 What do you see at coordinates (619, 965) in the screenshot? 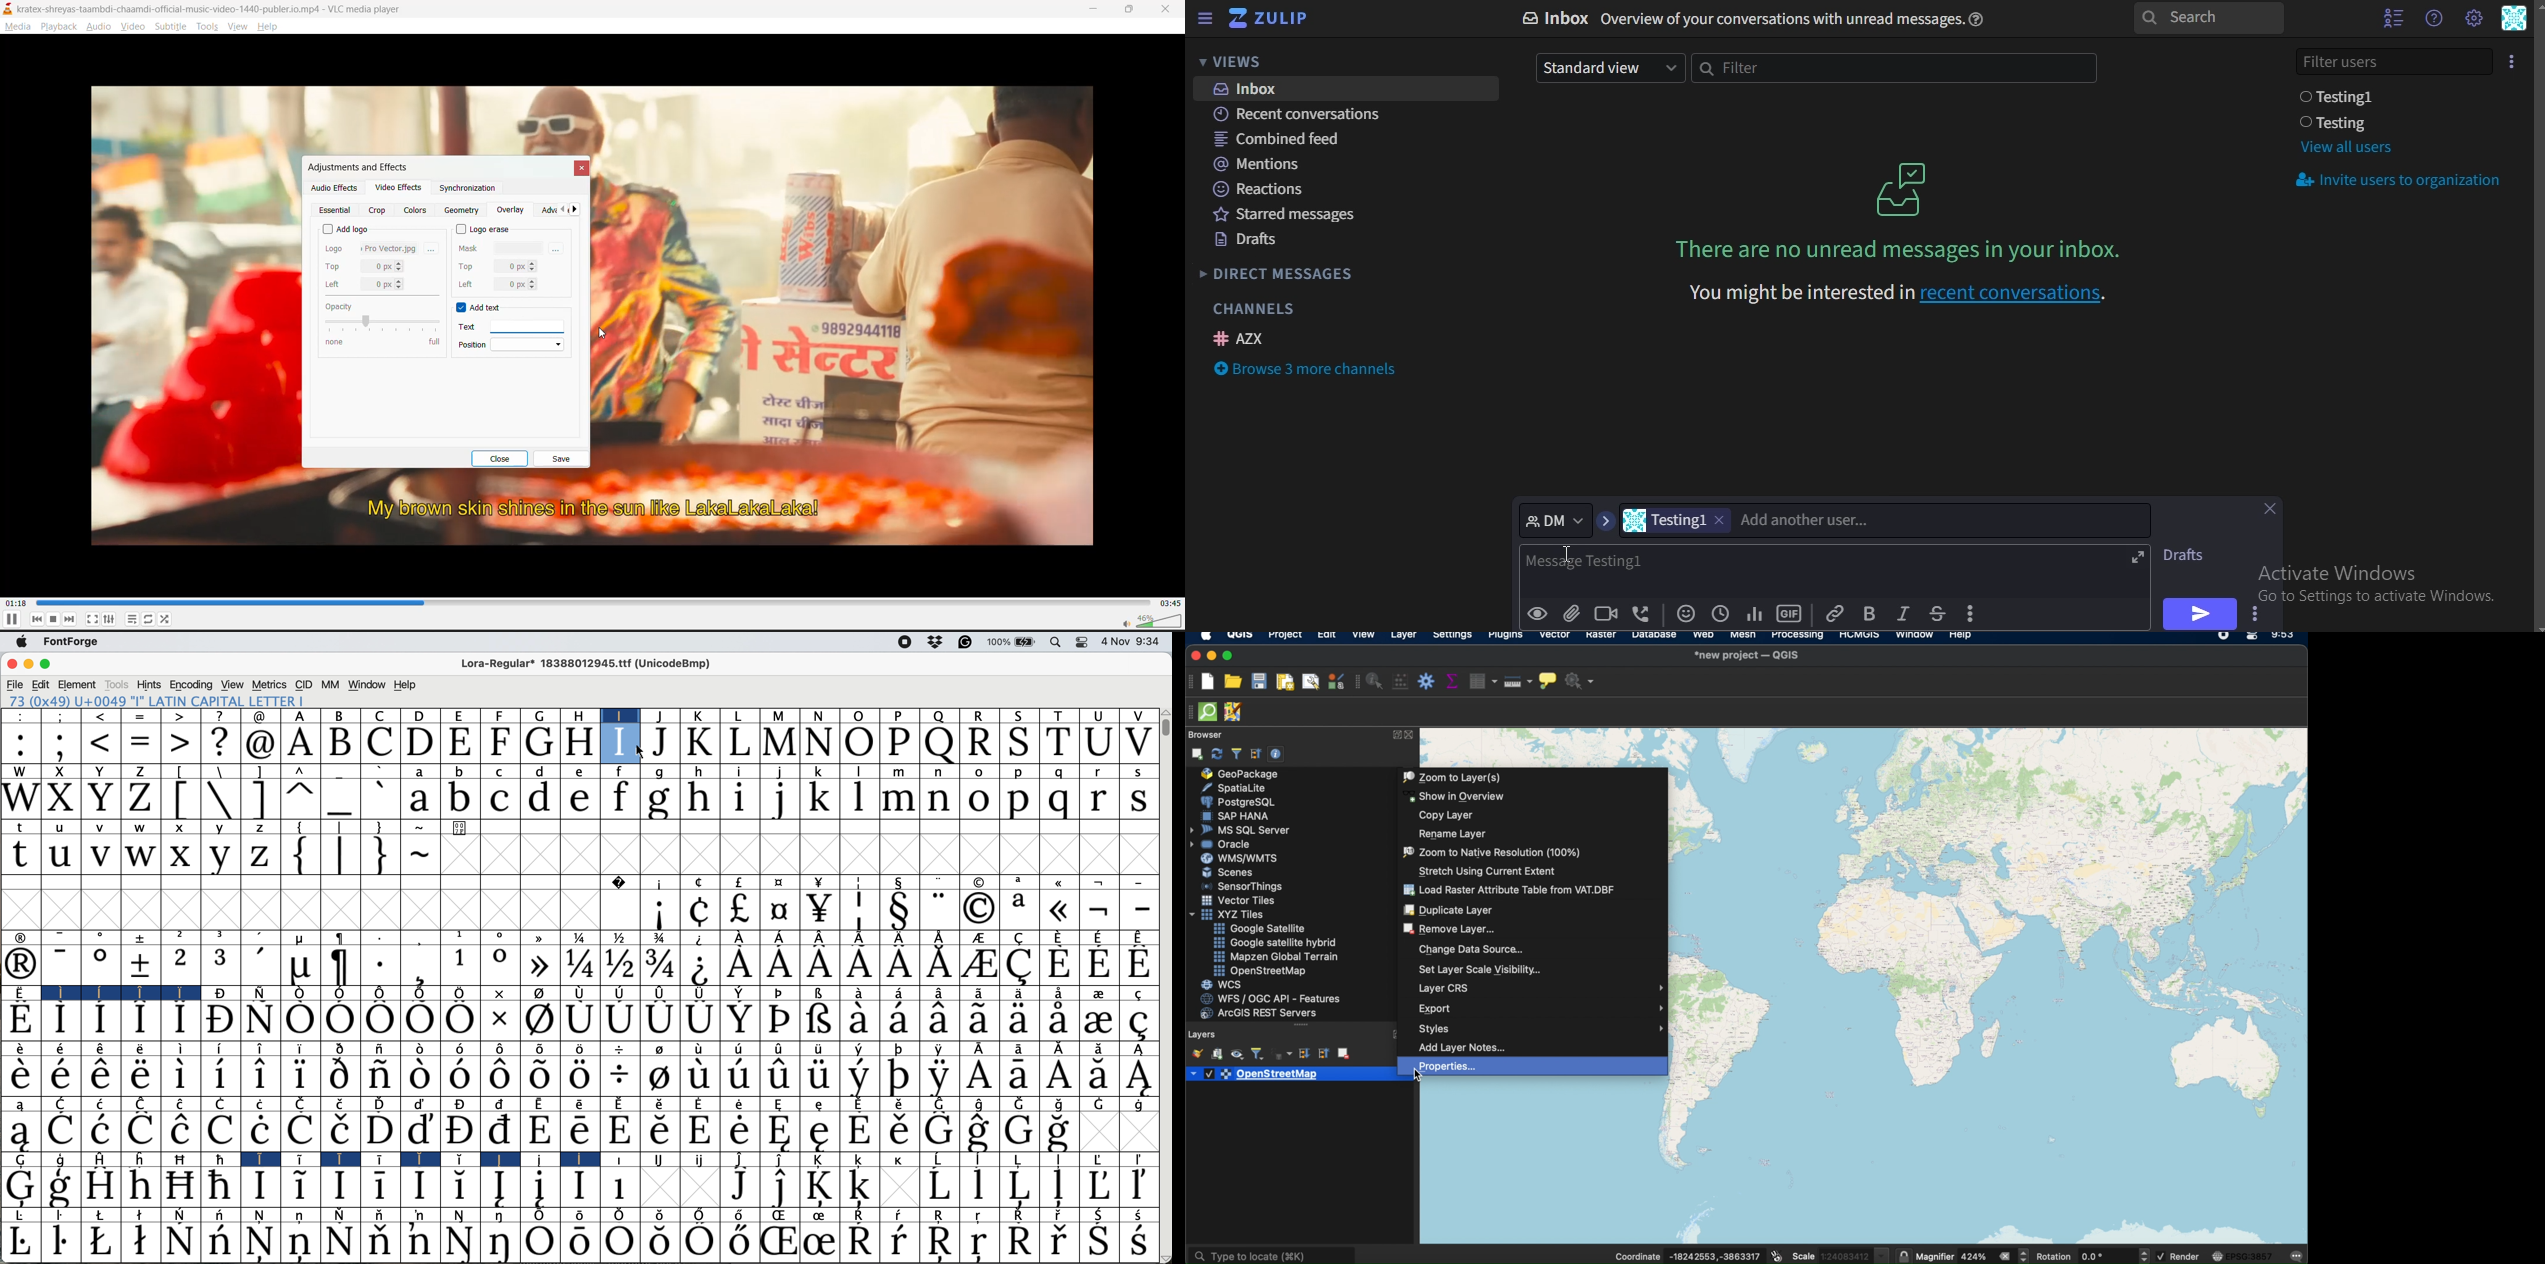
I see `Symbol` at bounding box center [619, 965].